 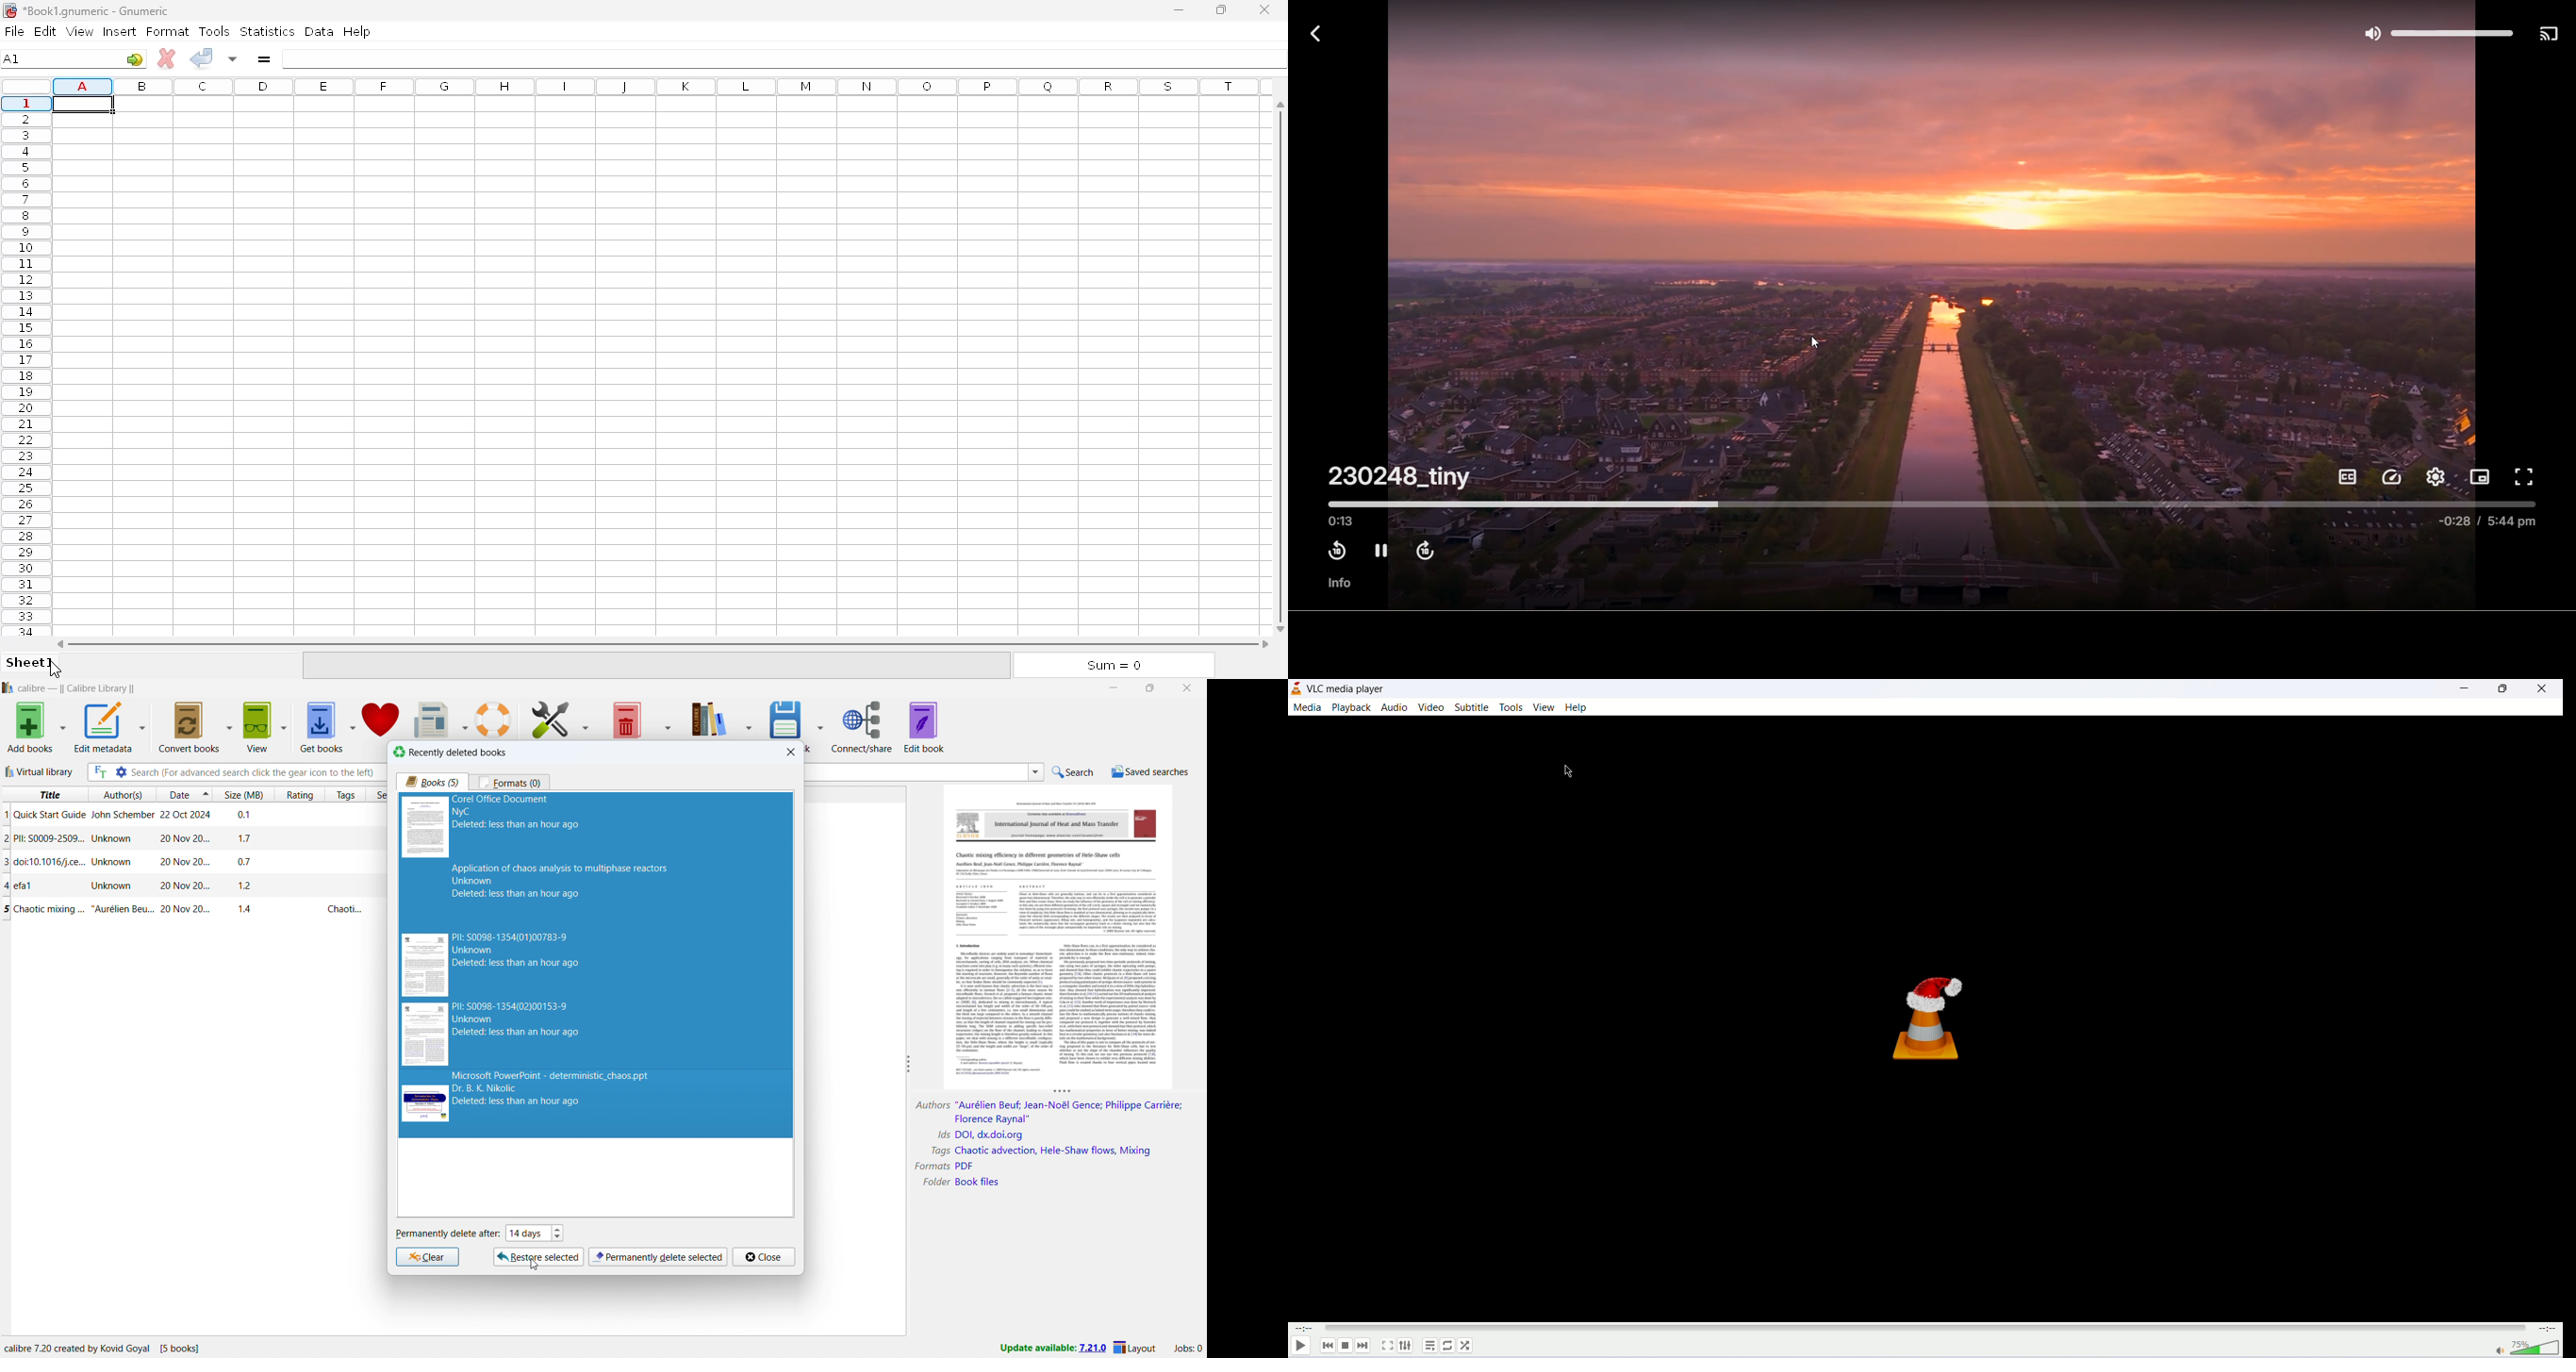 What do you see at coordinates (1386, 1346) in the screenshot?
I see `fullscreen` at bounding box center [1386, 1346].